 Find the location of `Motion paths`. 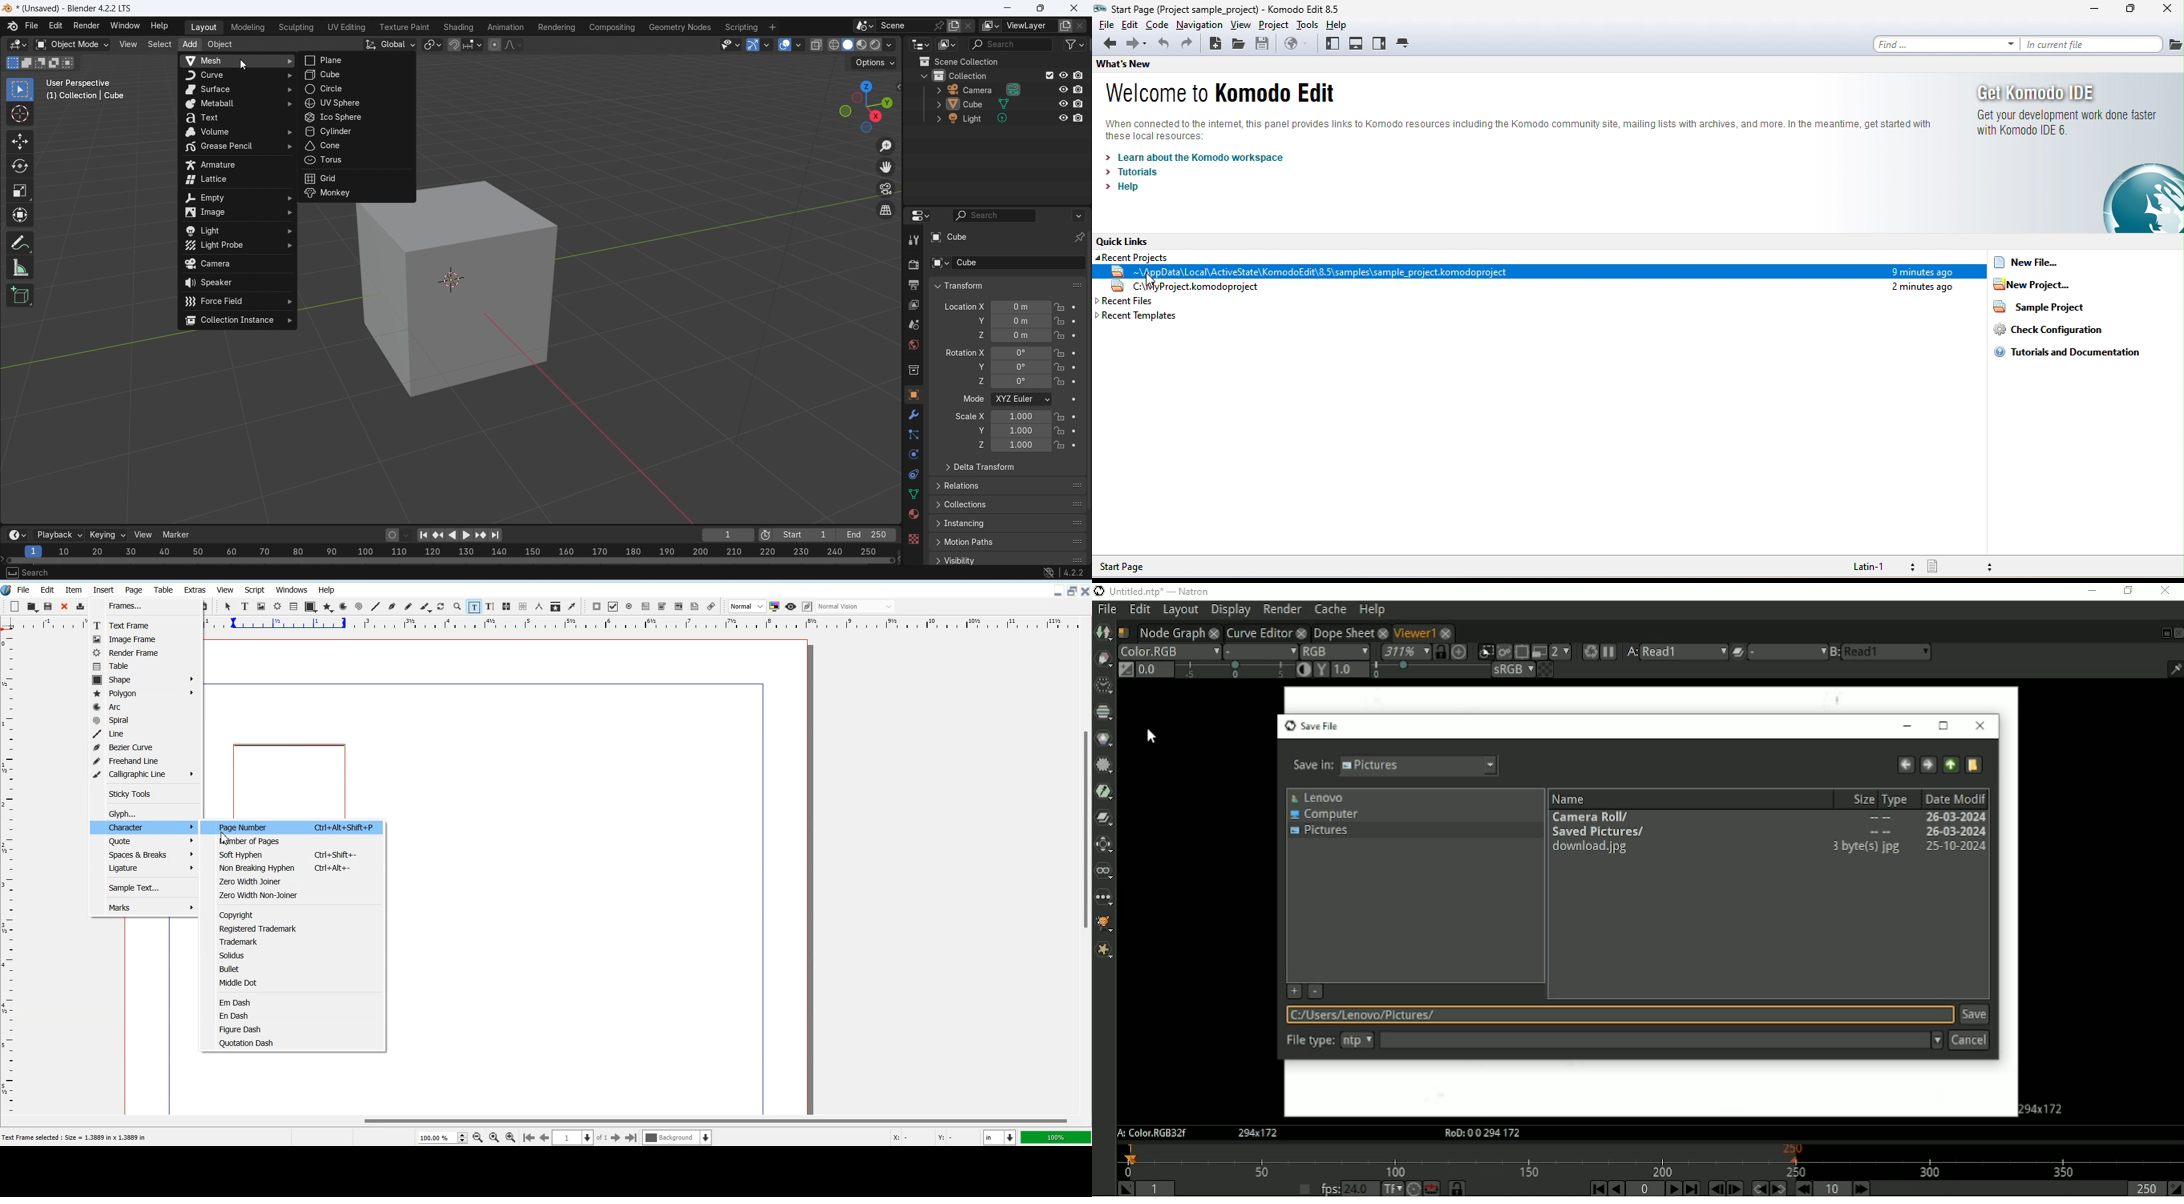

Motion paths is located at coordinates (1008, 544).